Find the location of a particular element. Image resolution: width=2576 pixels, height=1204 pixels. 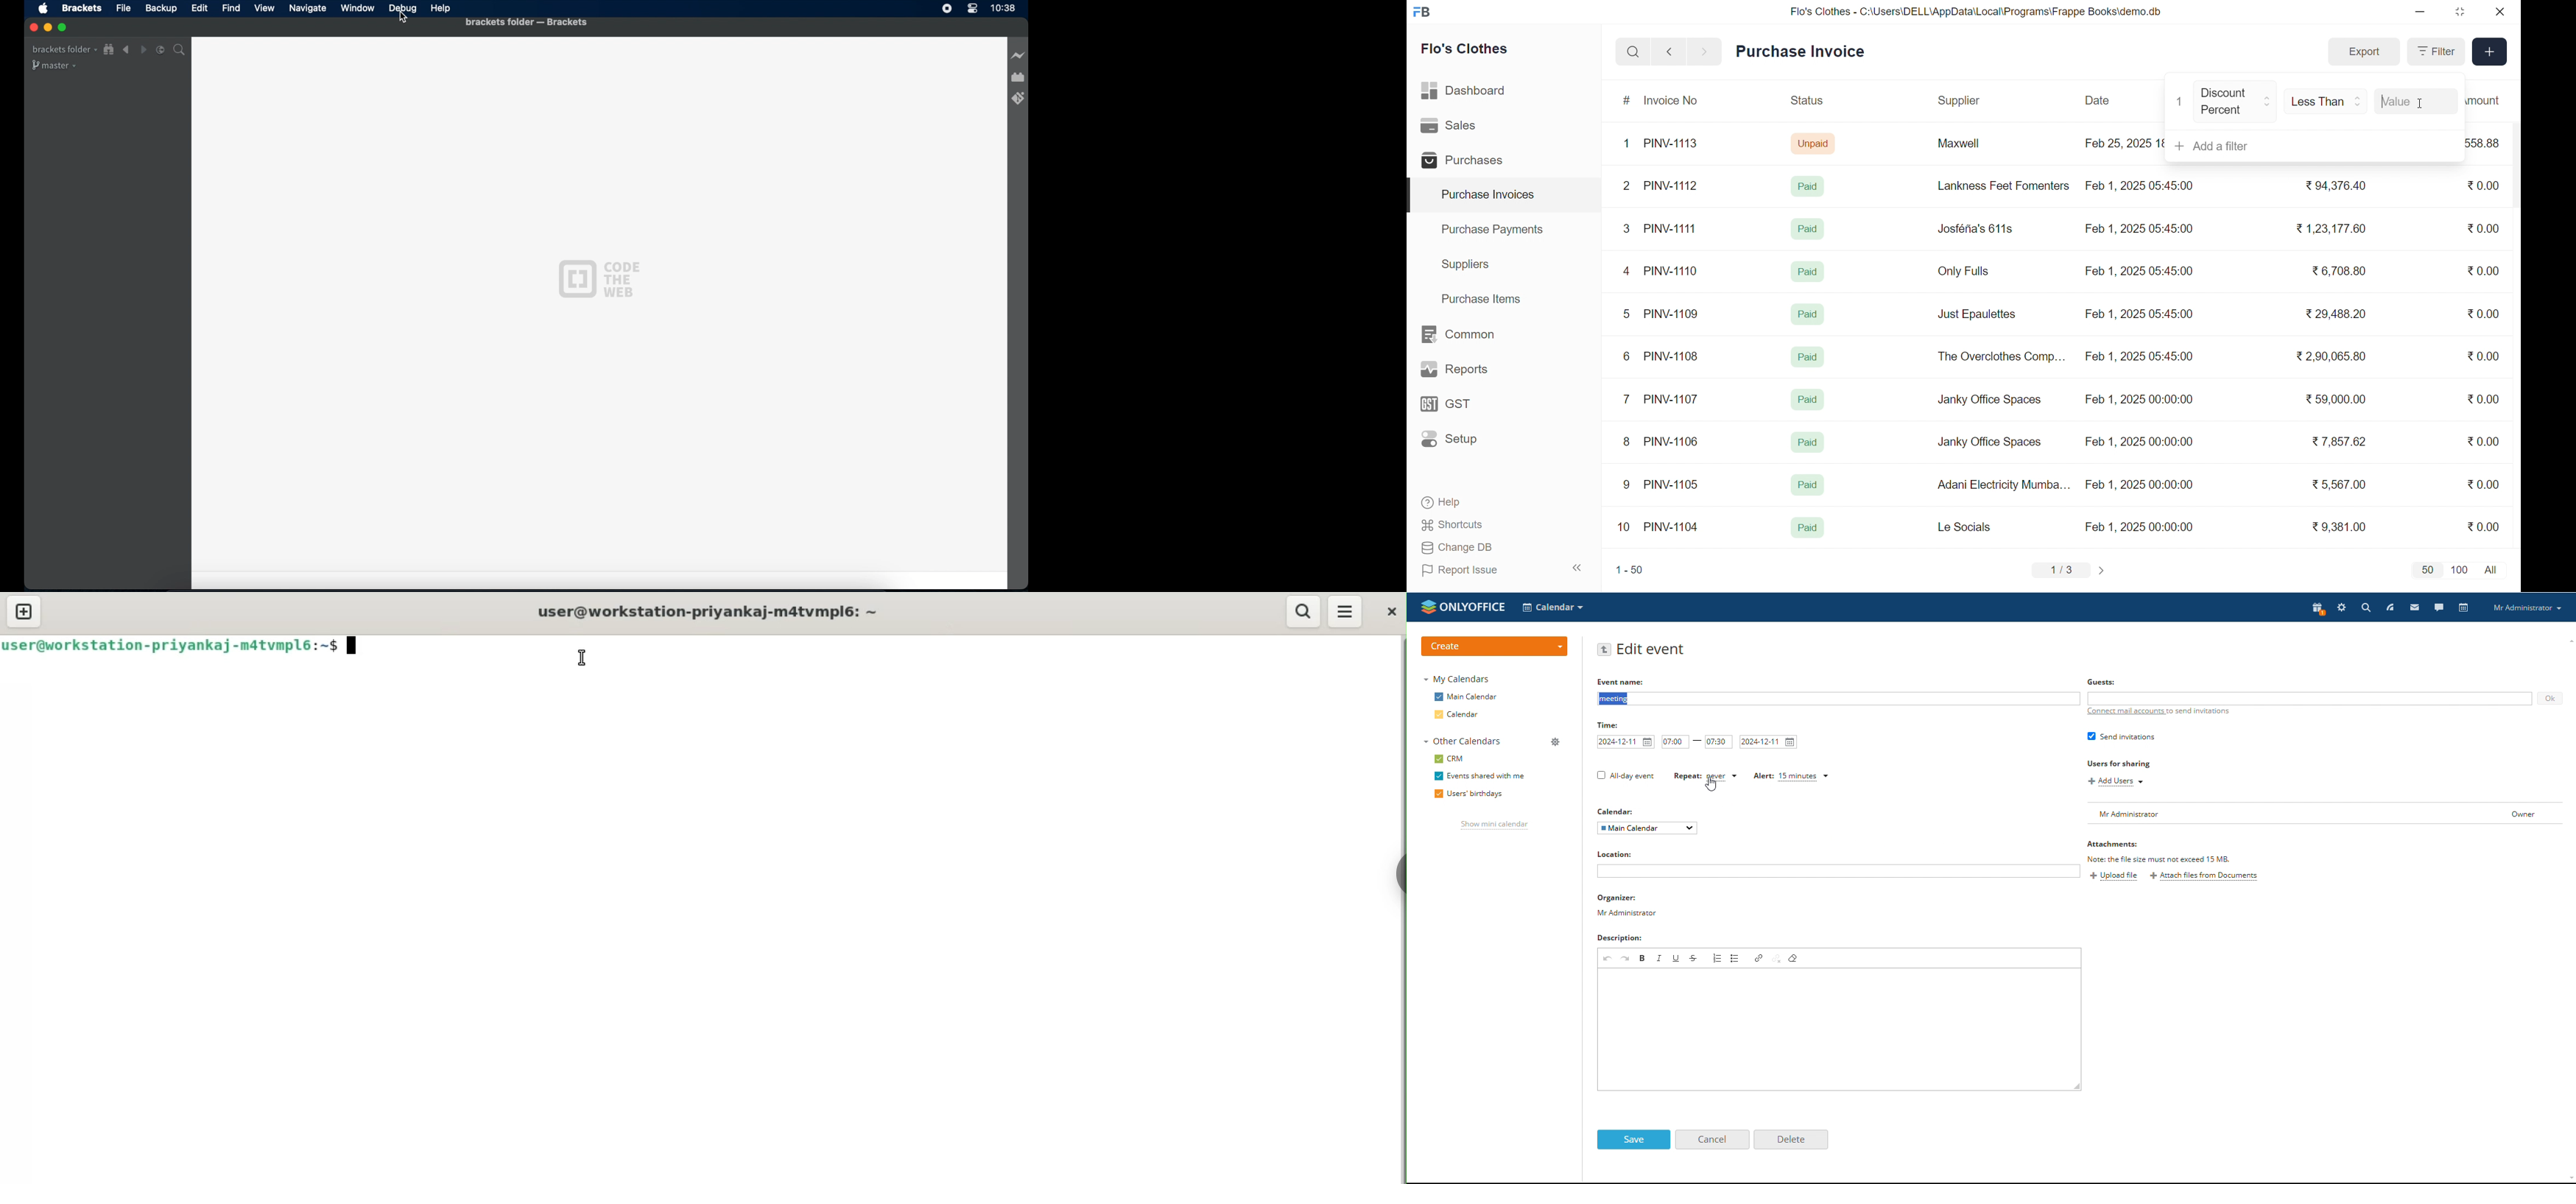

Value is located at coordinates (2414, 99).